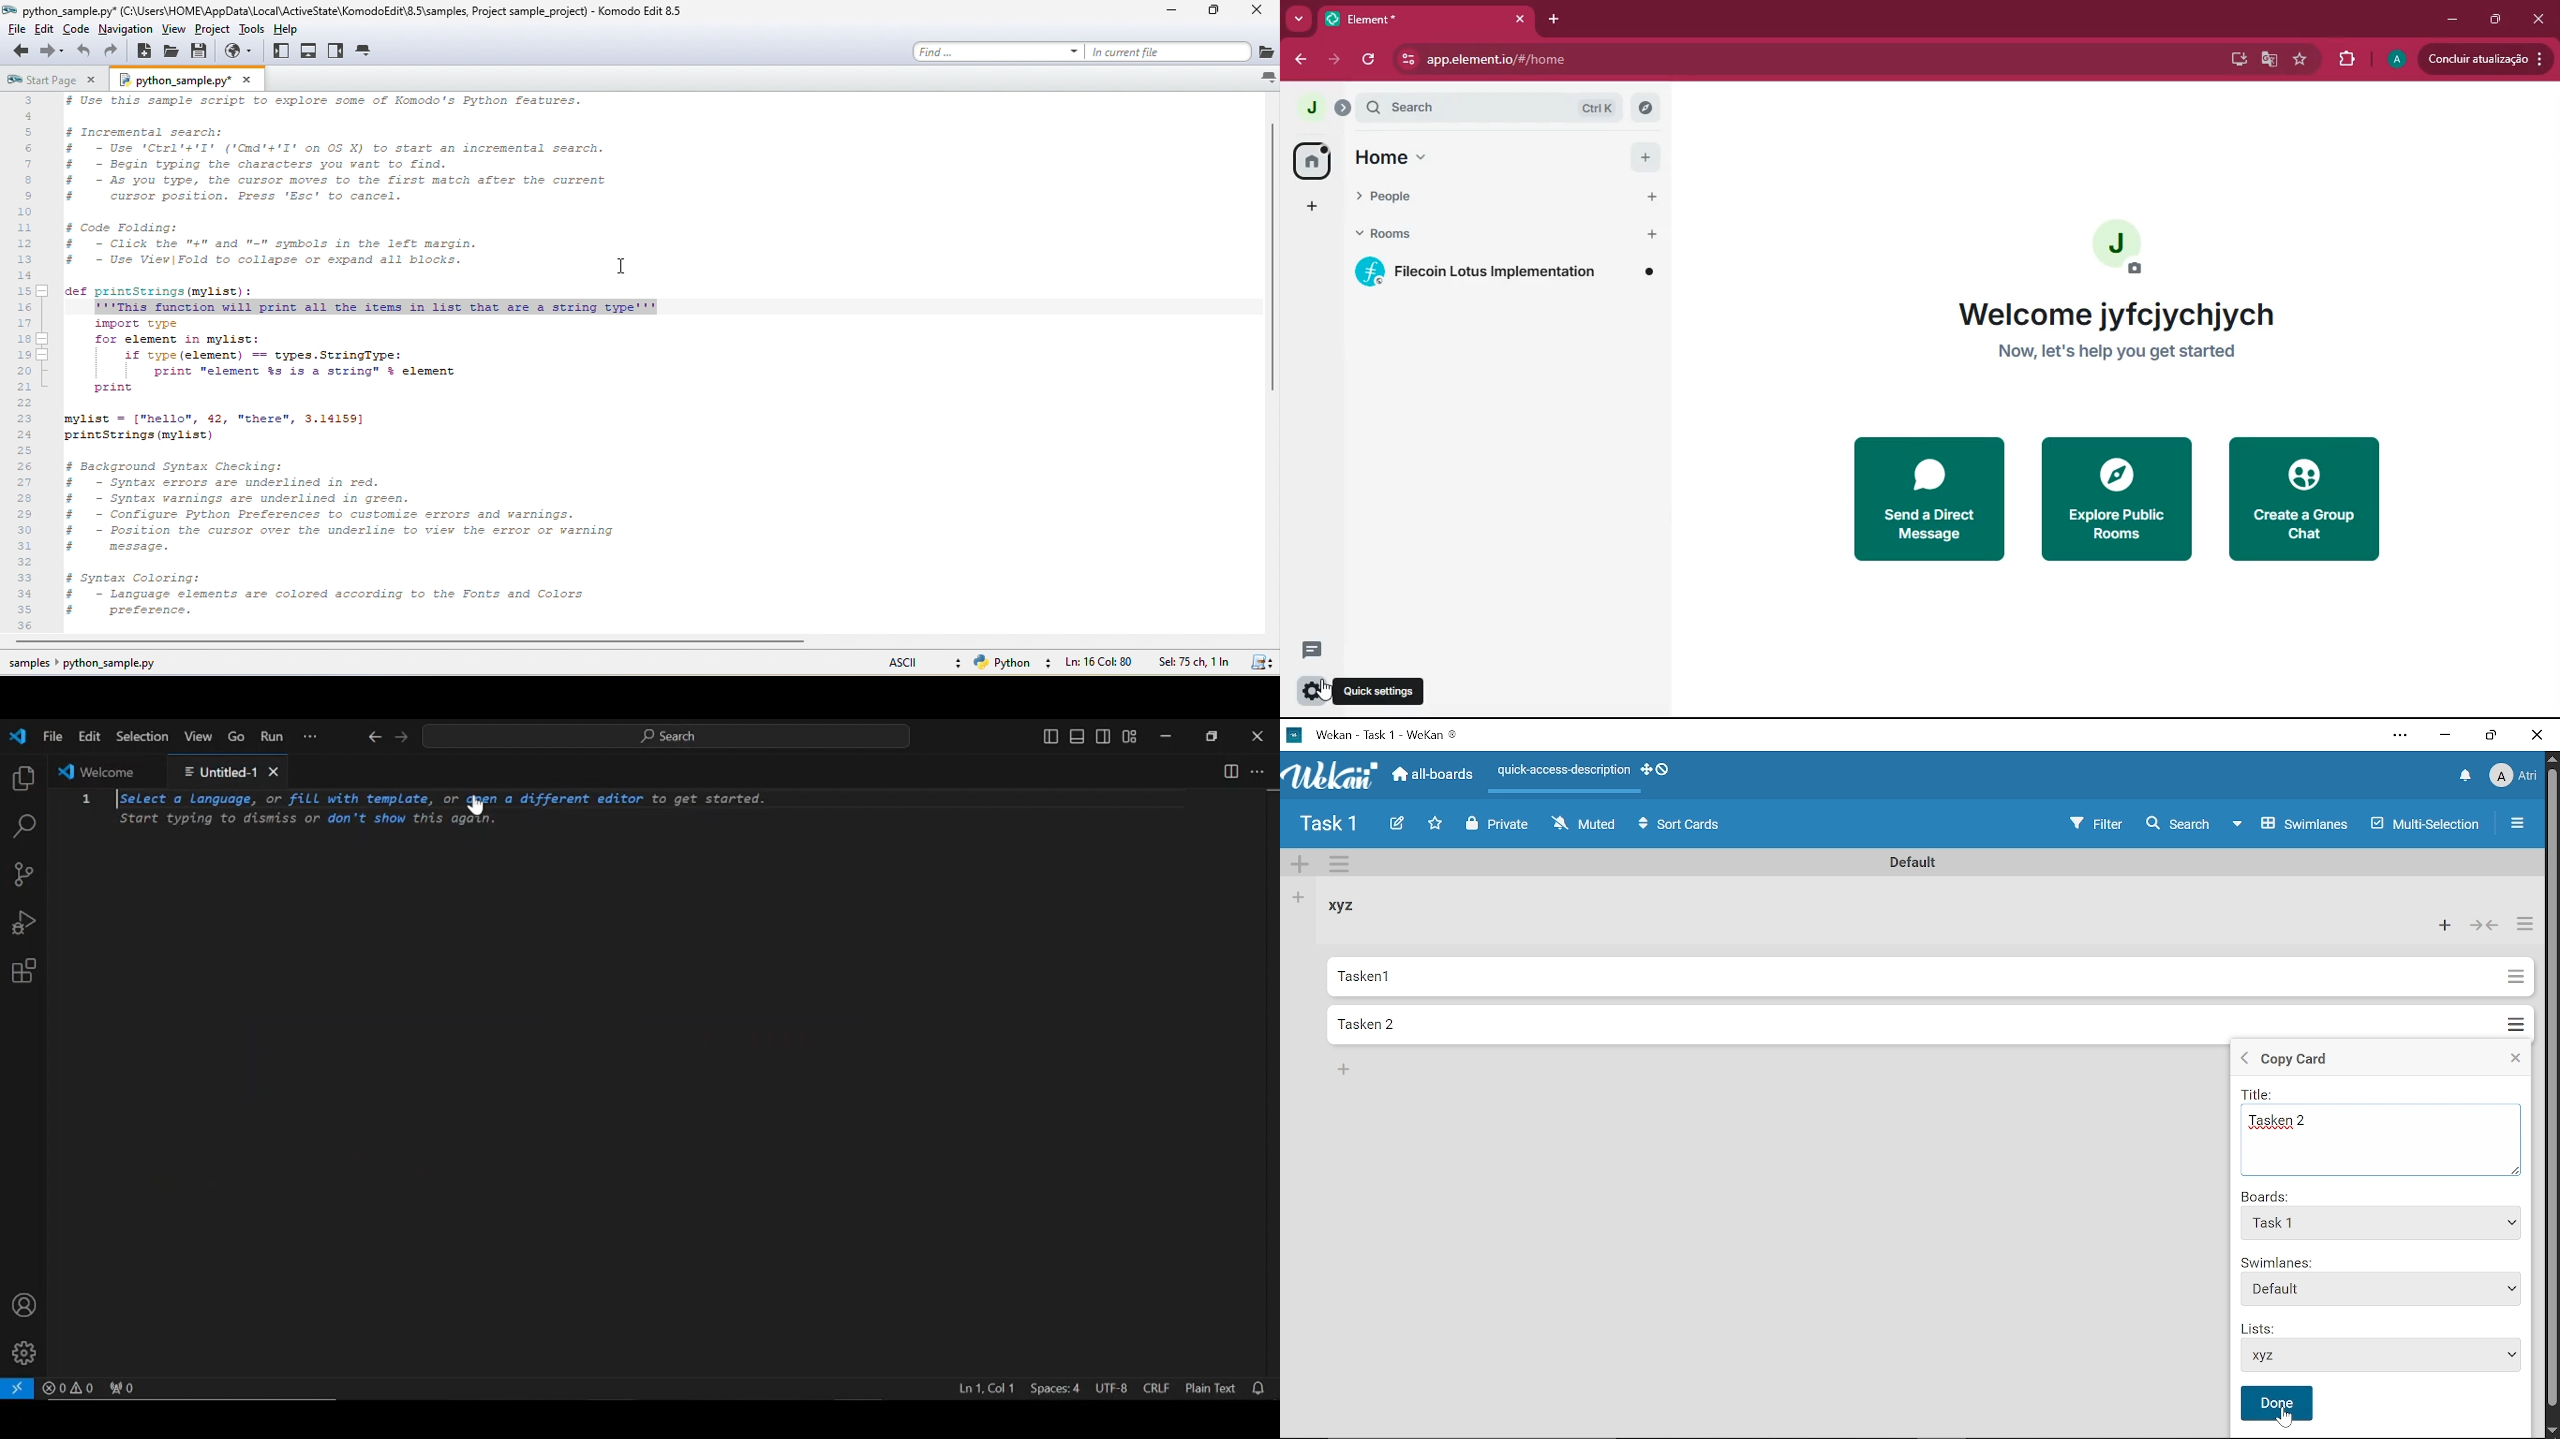 This screenshot has width=2576, height=1456. What do you see at coordinates (1551, 60) in the screenshot?
I see `url` at bounding box center [1551, 60].